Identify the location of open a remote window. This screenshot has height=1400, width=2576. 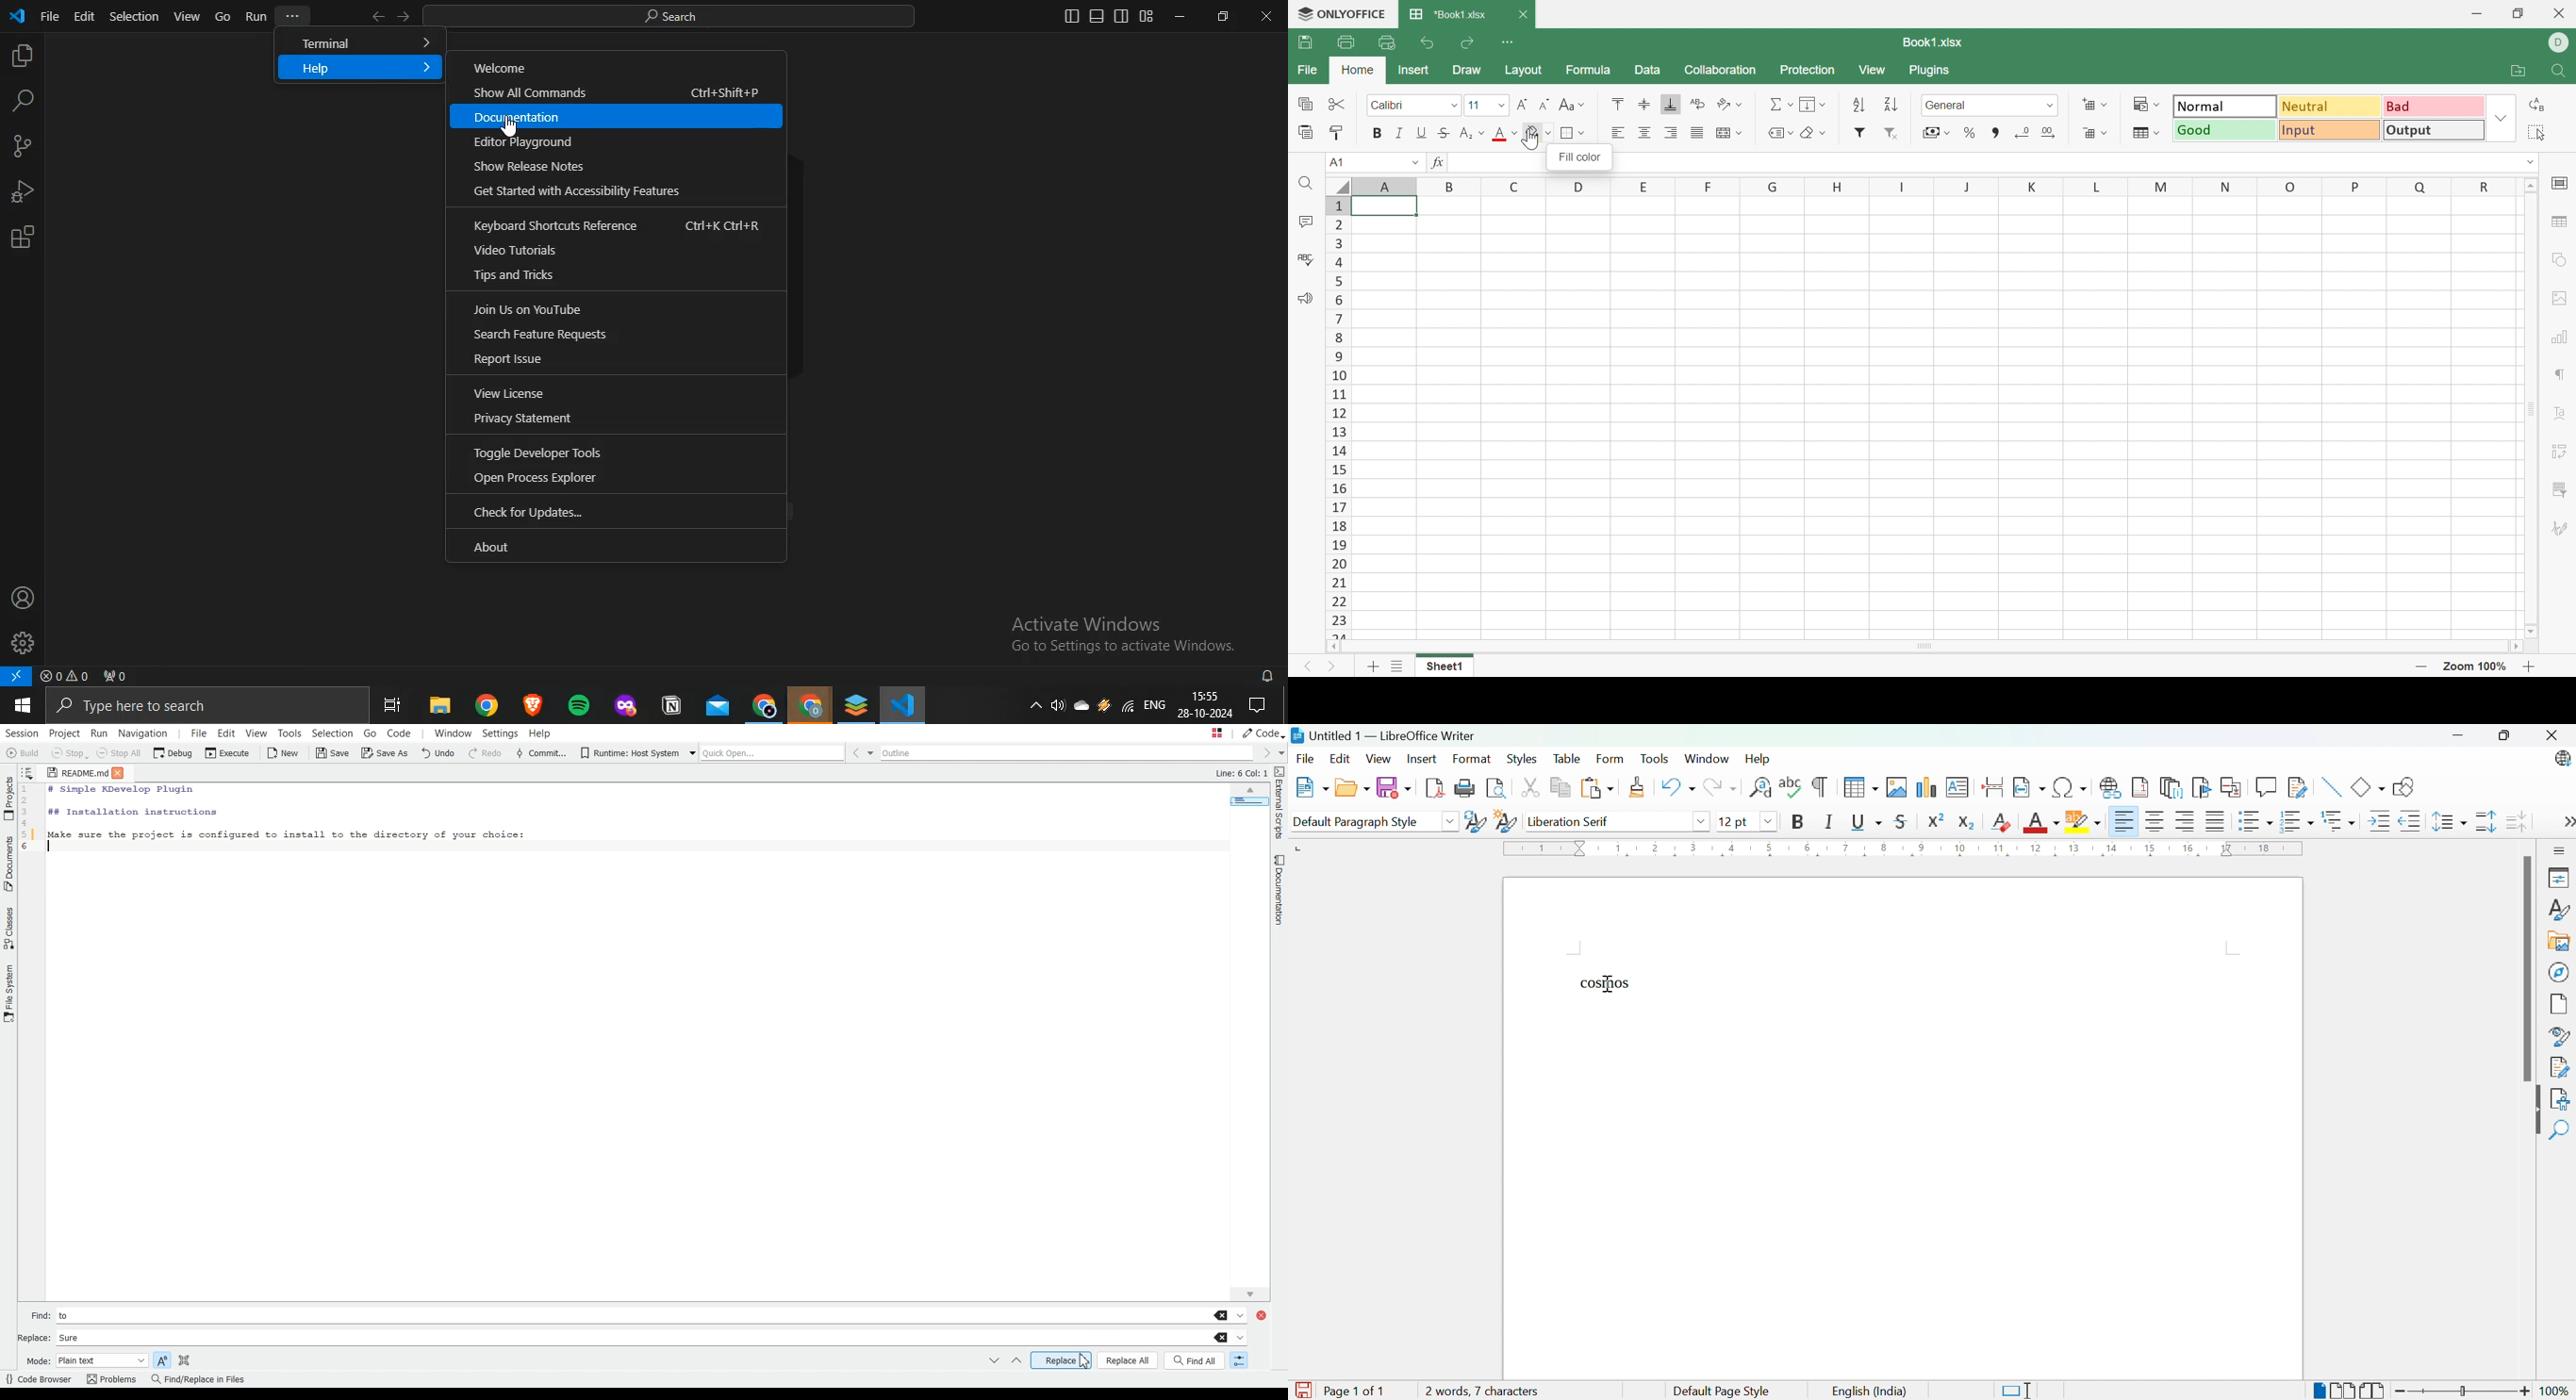
(18, 677).